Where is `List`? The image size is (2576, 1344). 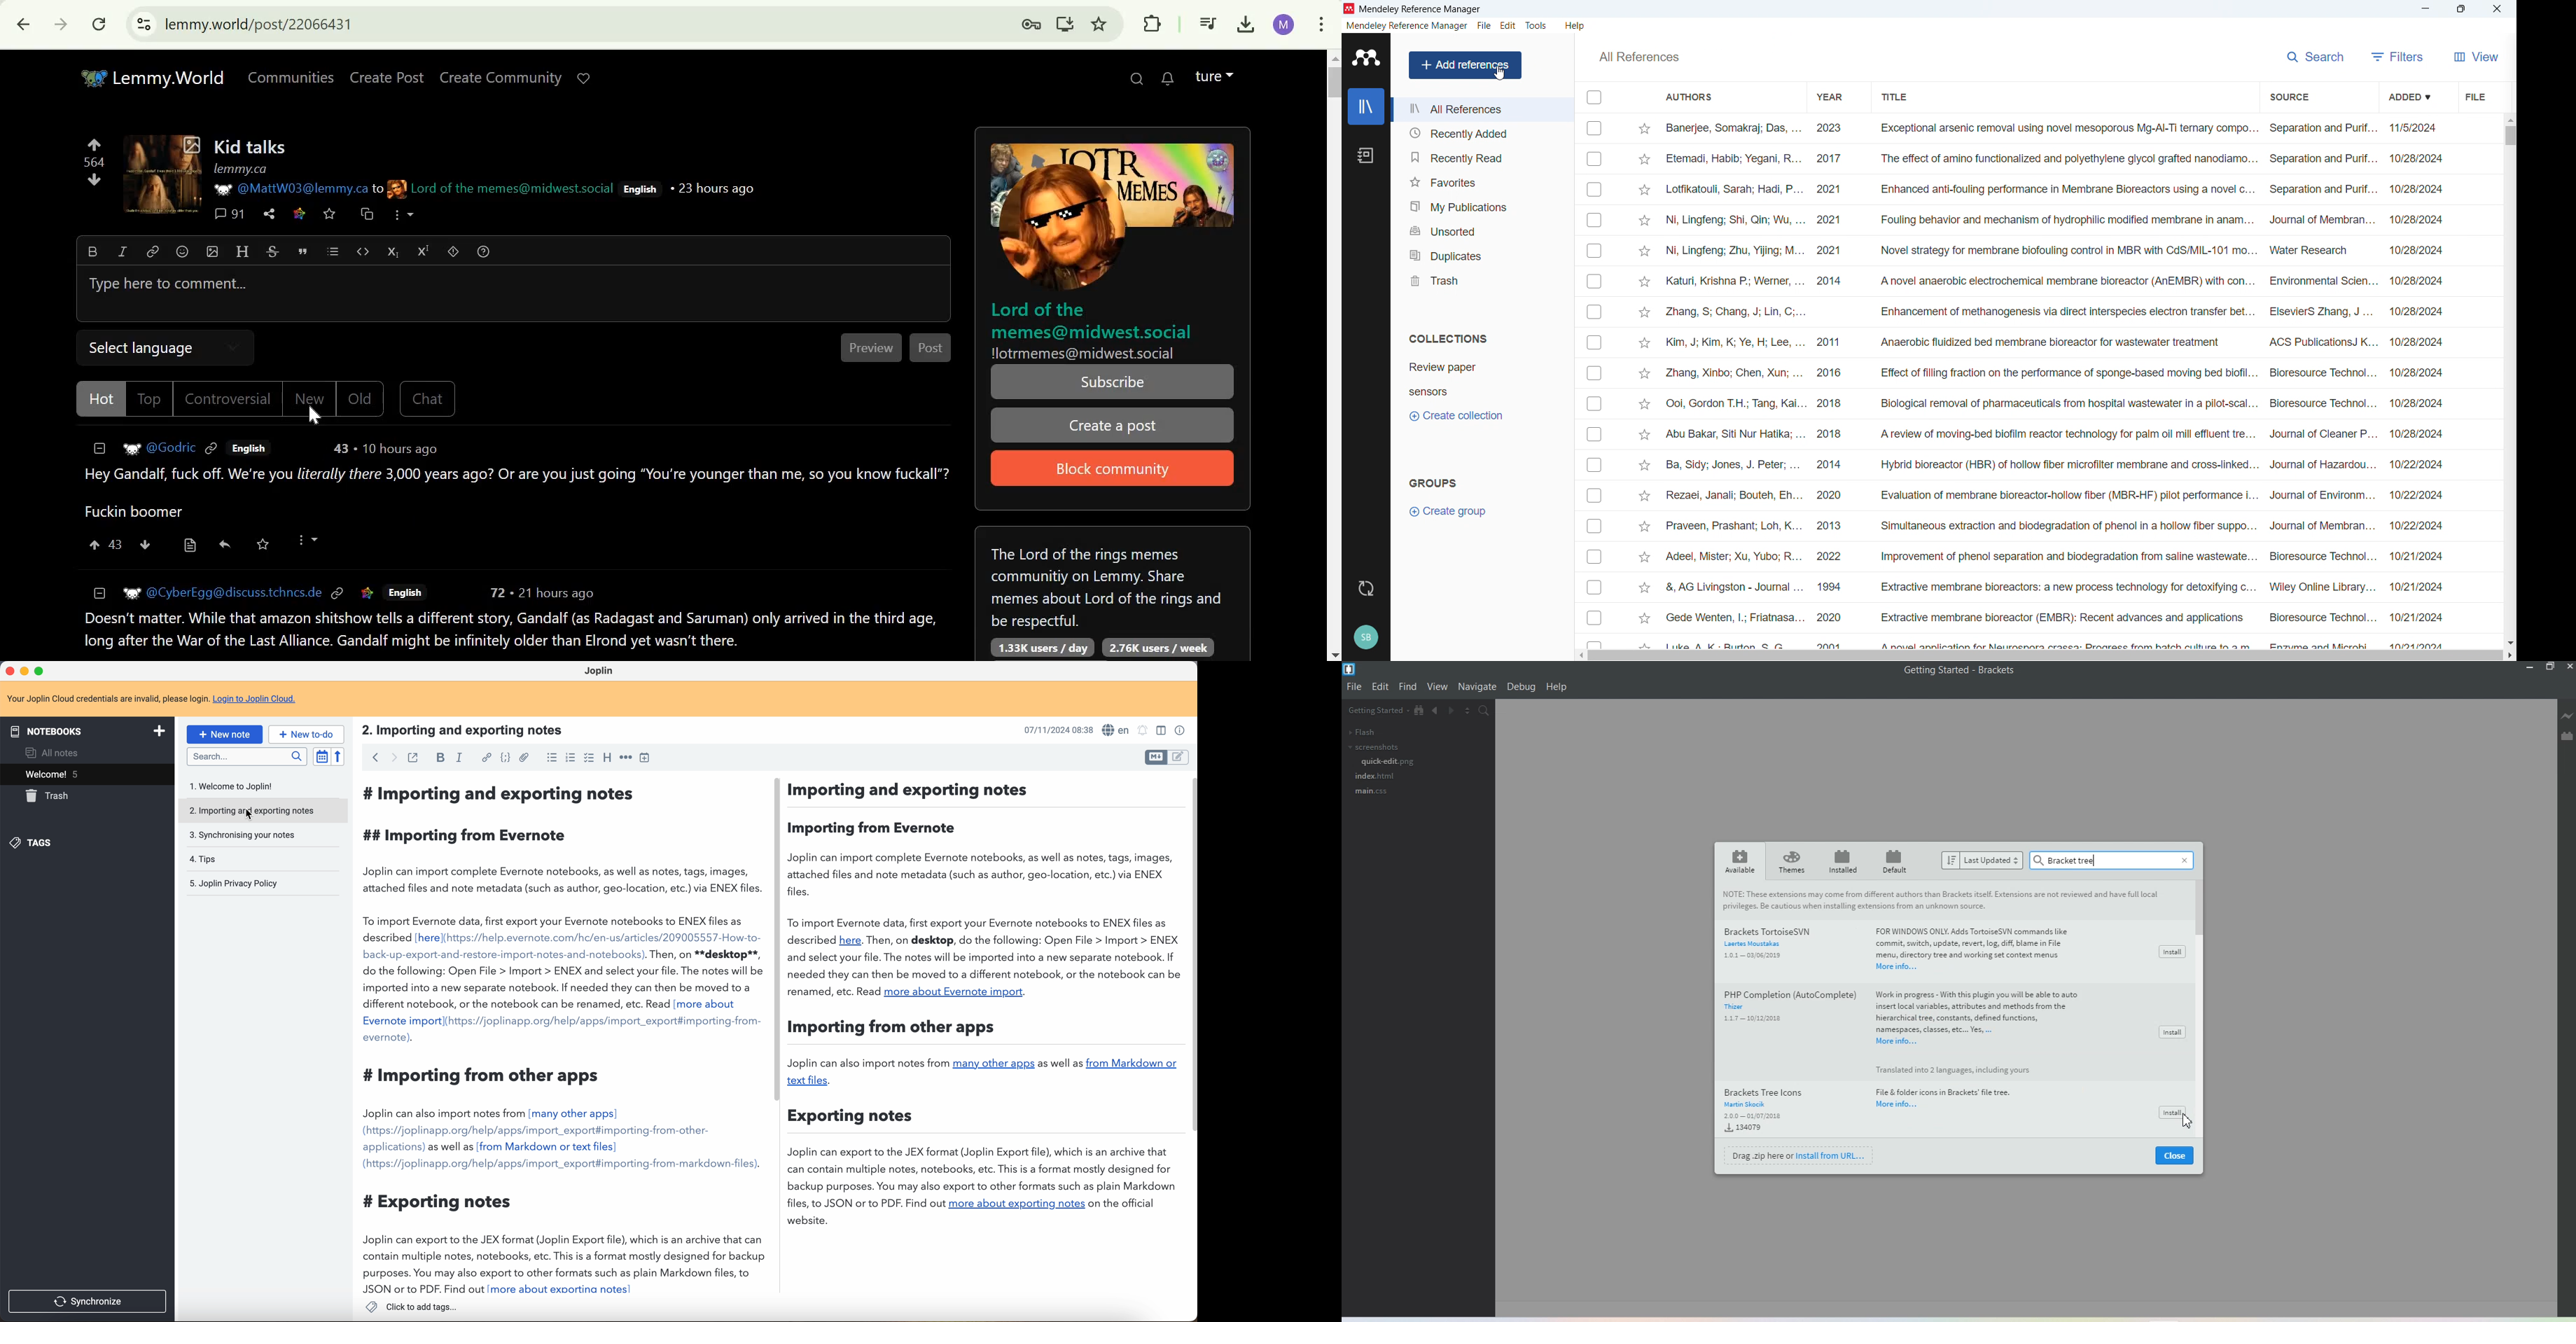
List is located at coordinates (331, 251).